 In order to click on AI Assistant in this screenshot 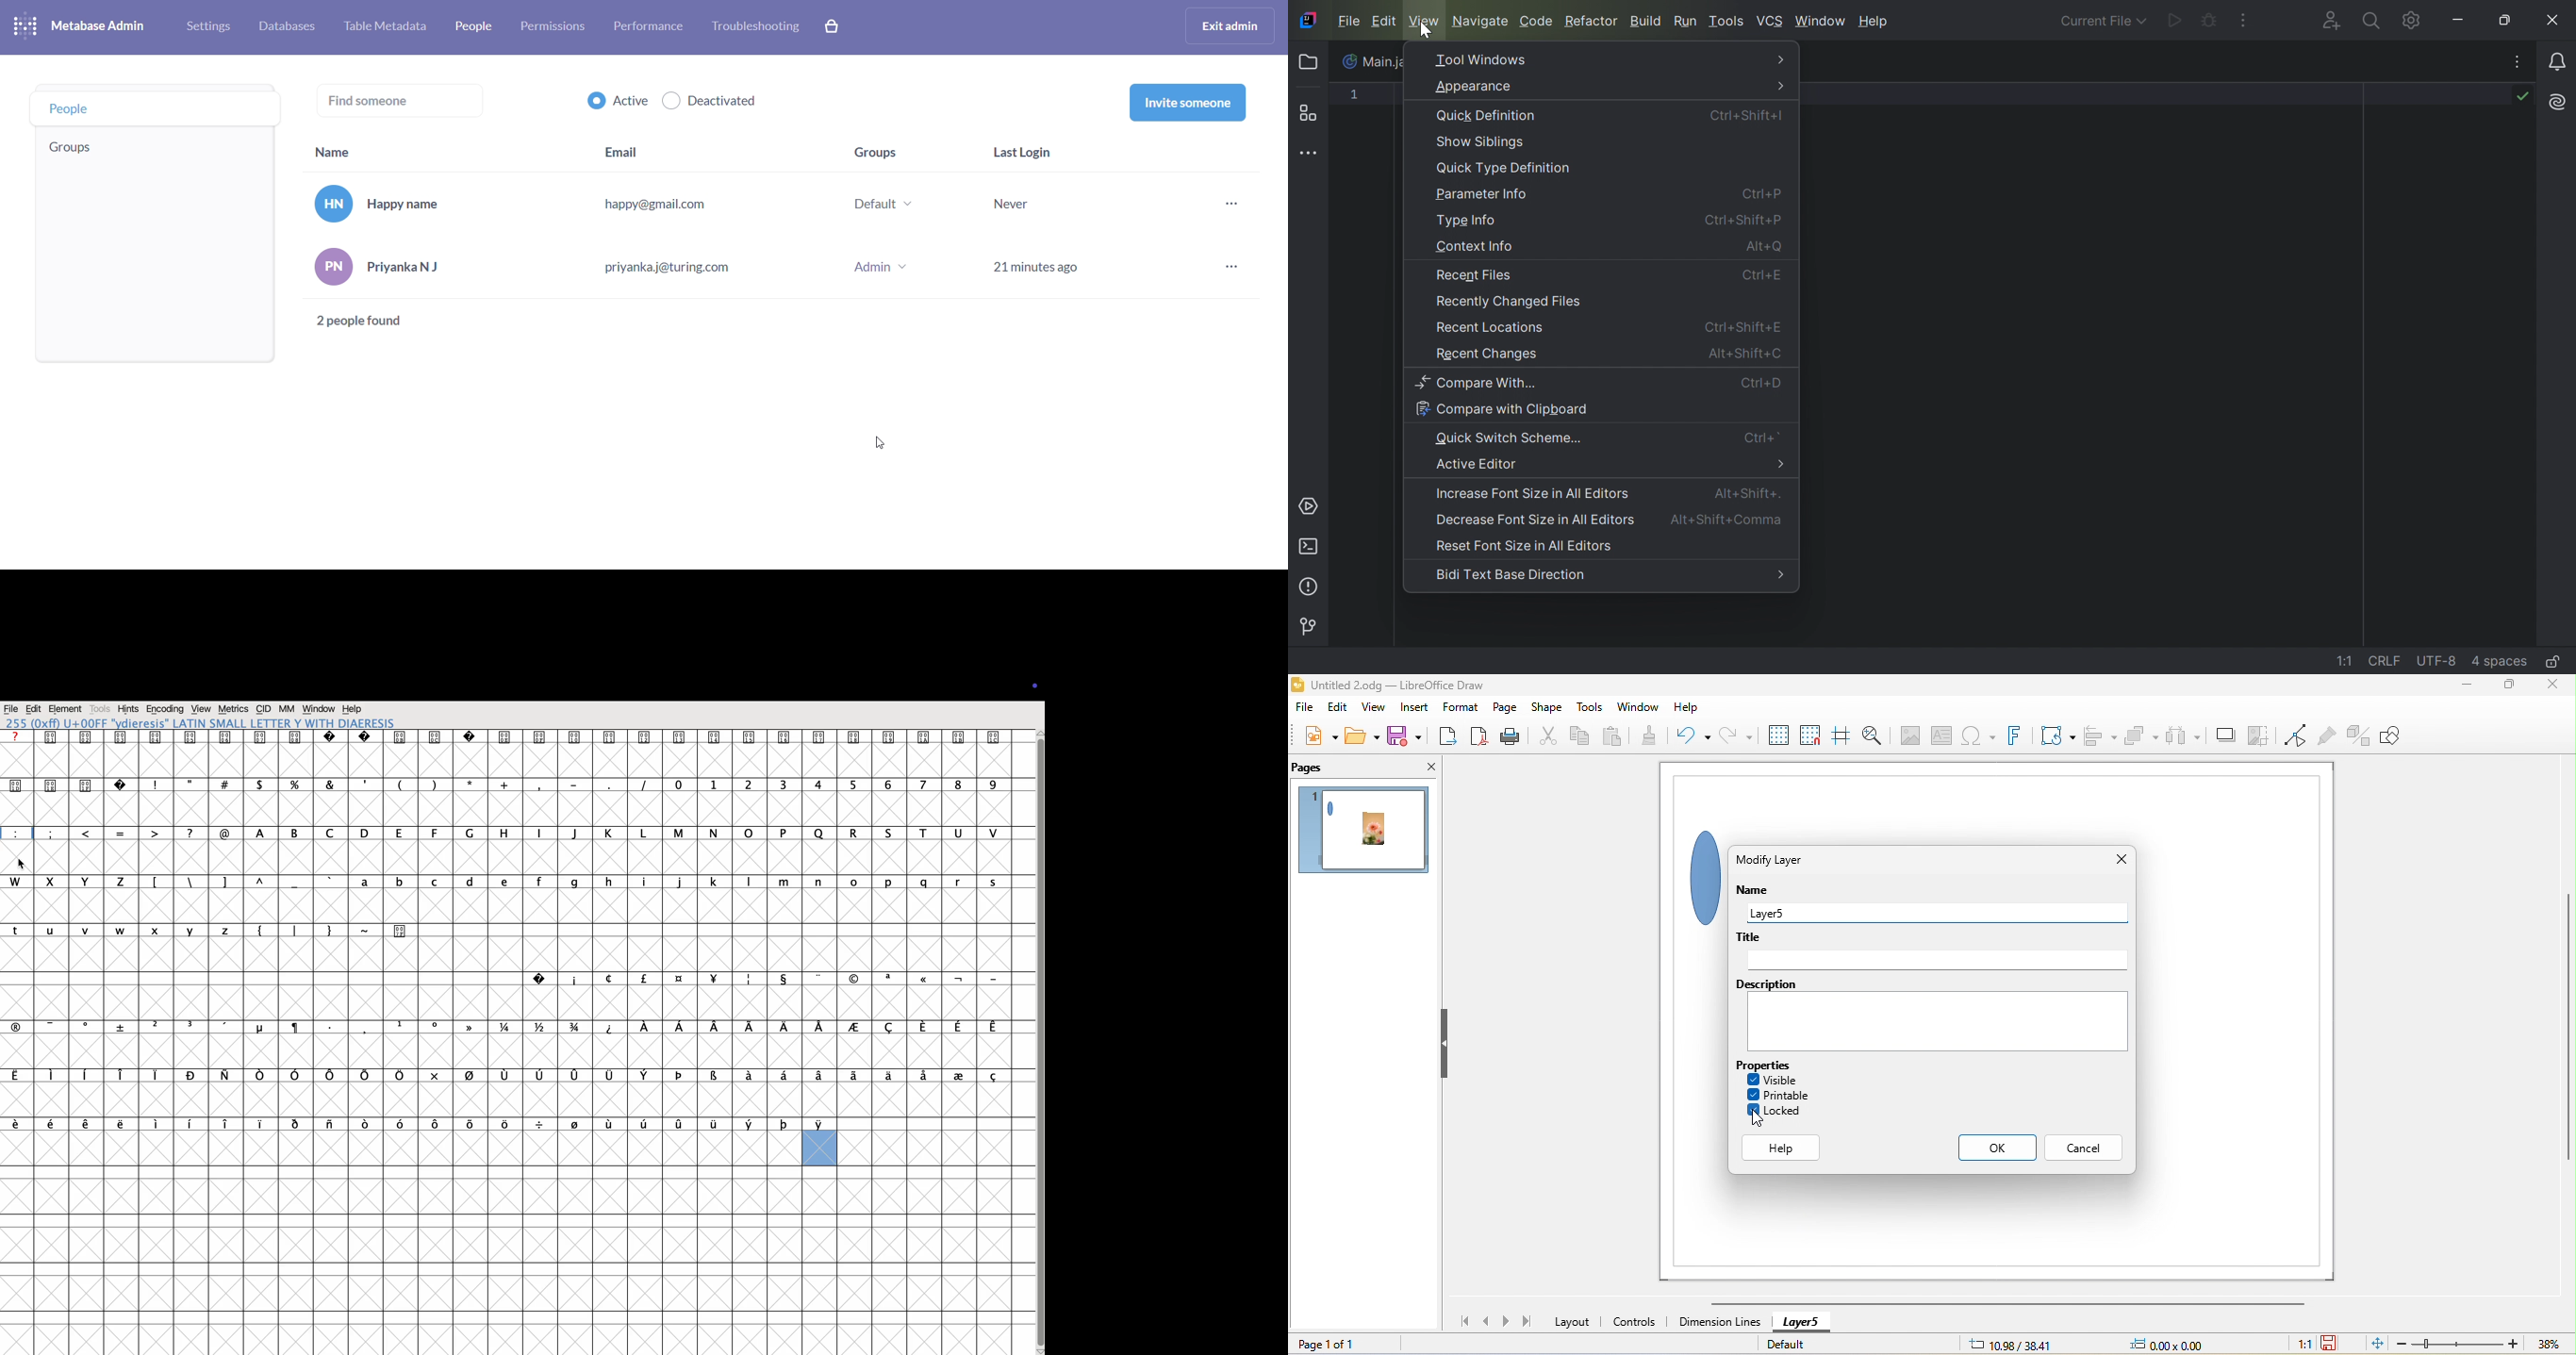, I will do `click(2555, 102)`.